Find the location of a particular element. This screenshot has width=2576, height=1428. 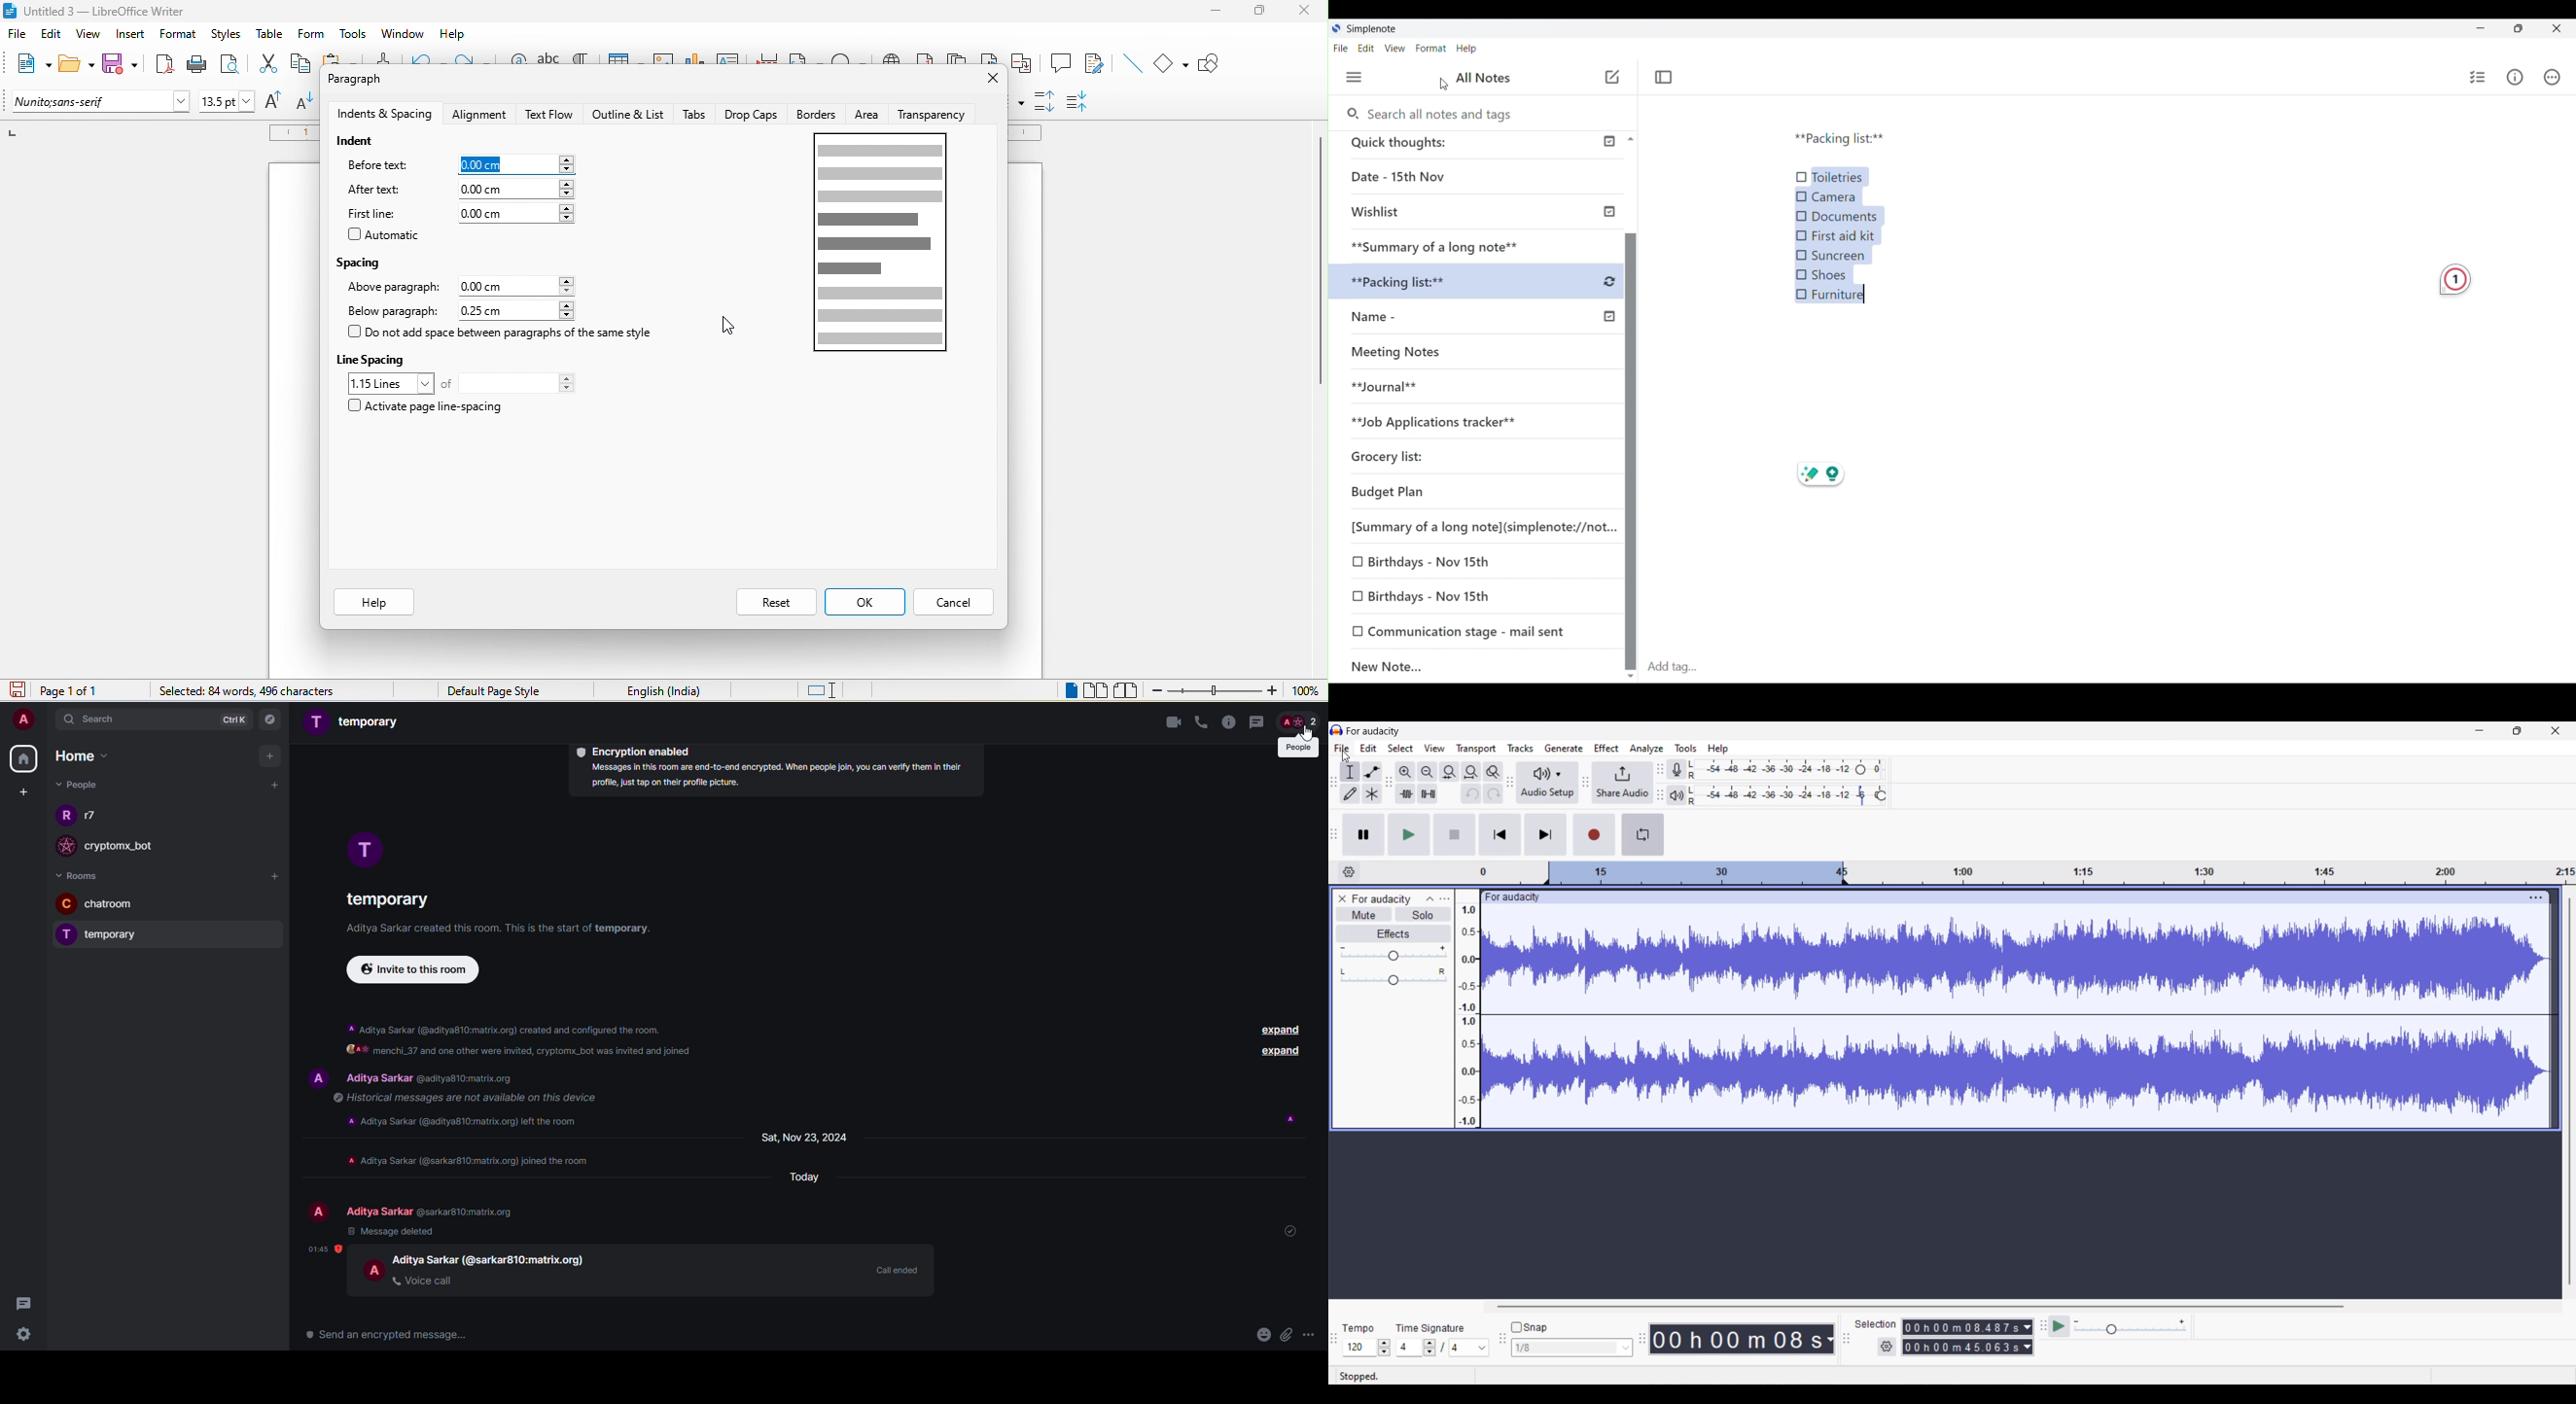

table is located at coordinates (270, 33).